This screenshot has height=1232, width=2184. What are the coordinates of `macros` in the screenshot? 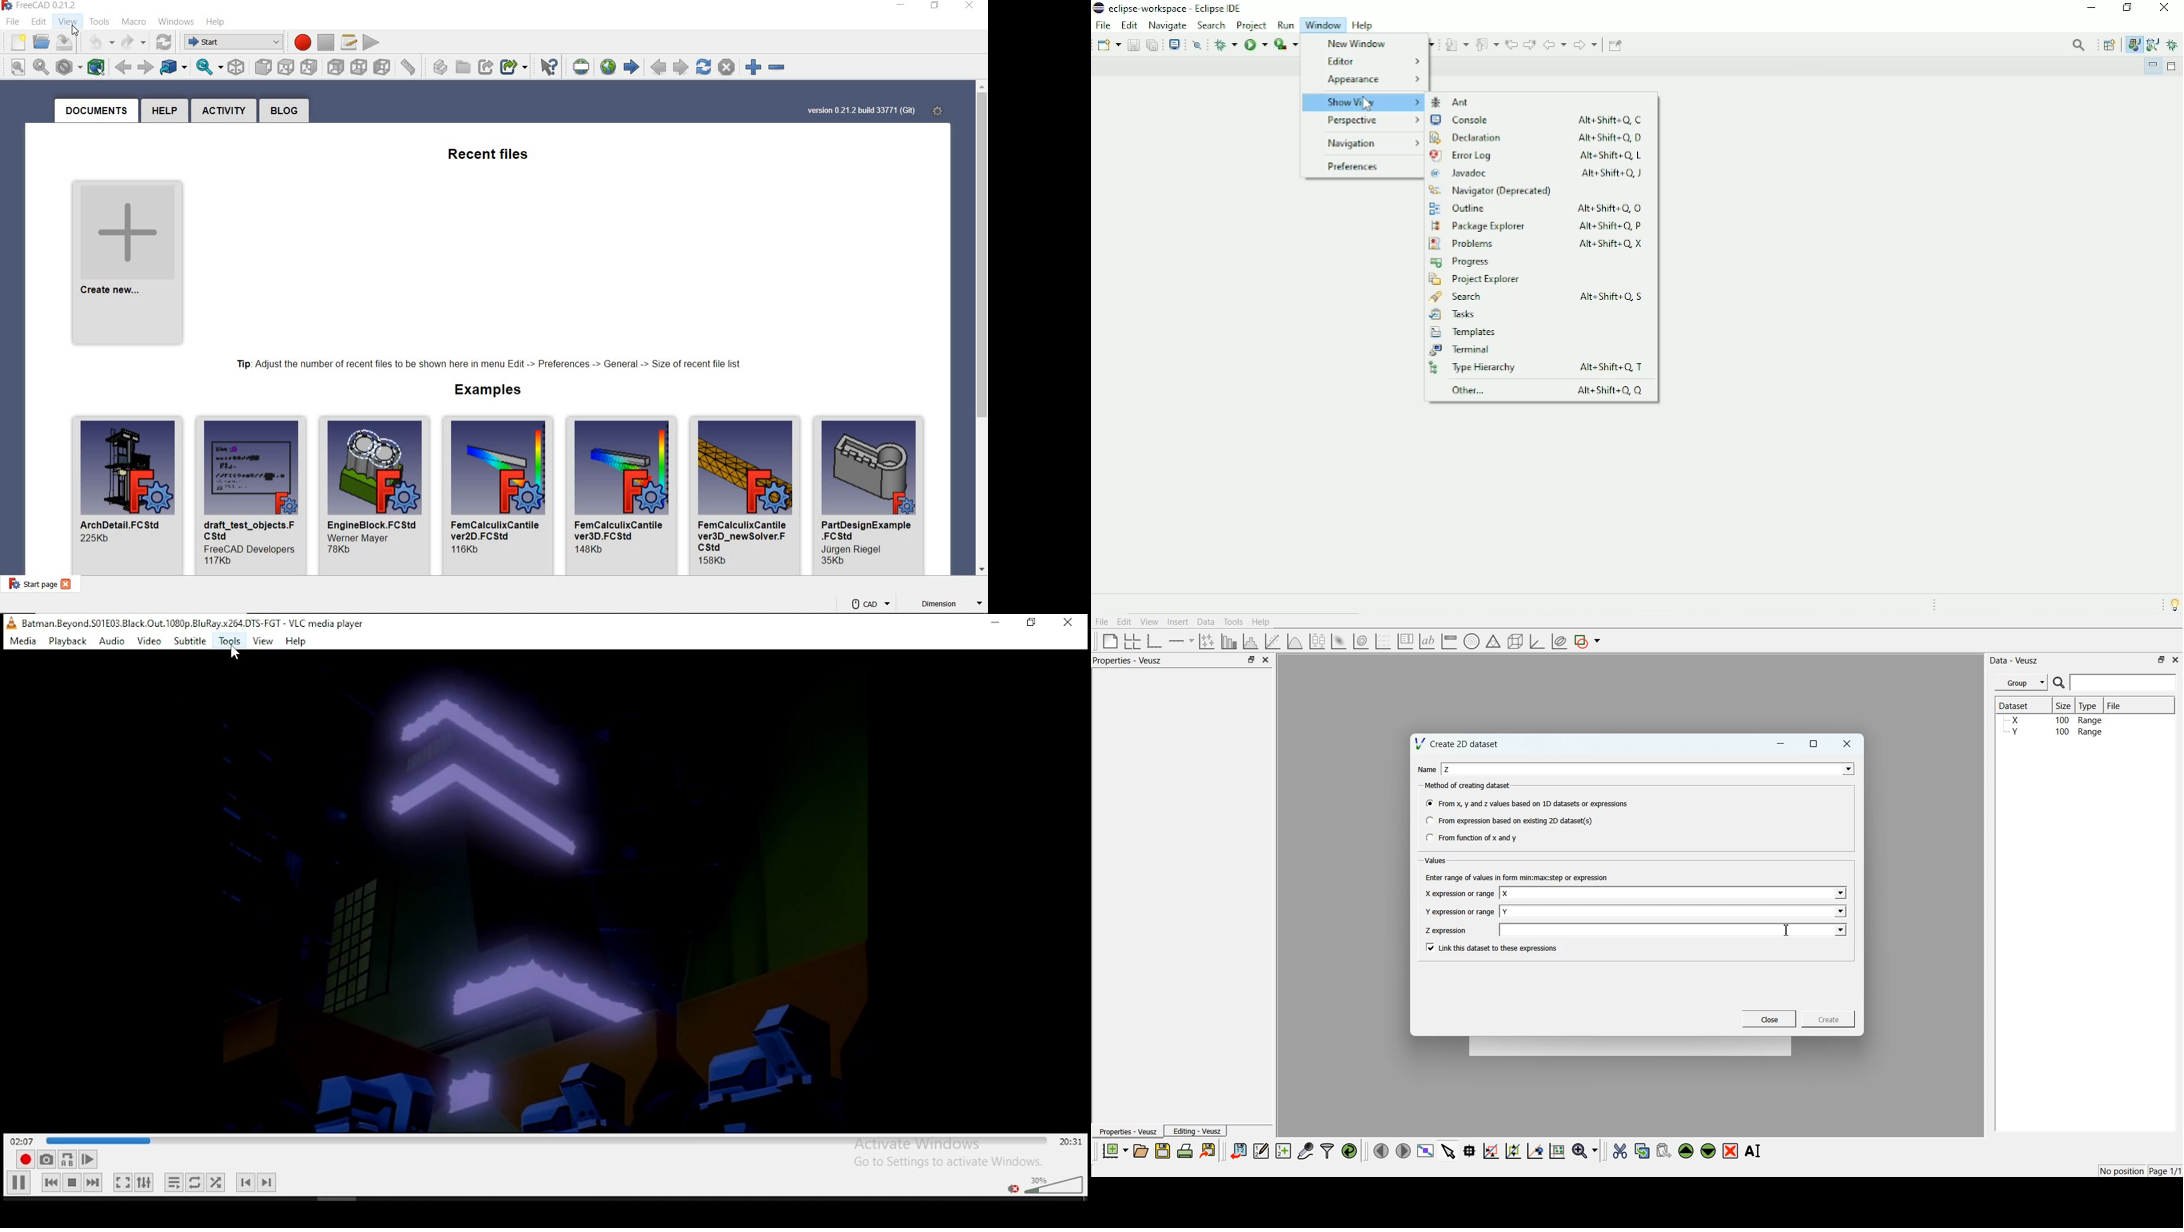 It's located at (349, 42).